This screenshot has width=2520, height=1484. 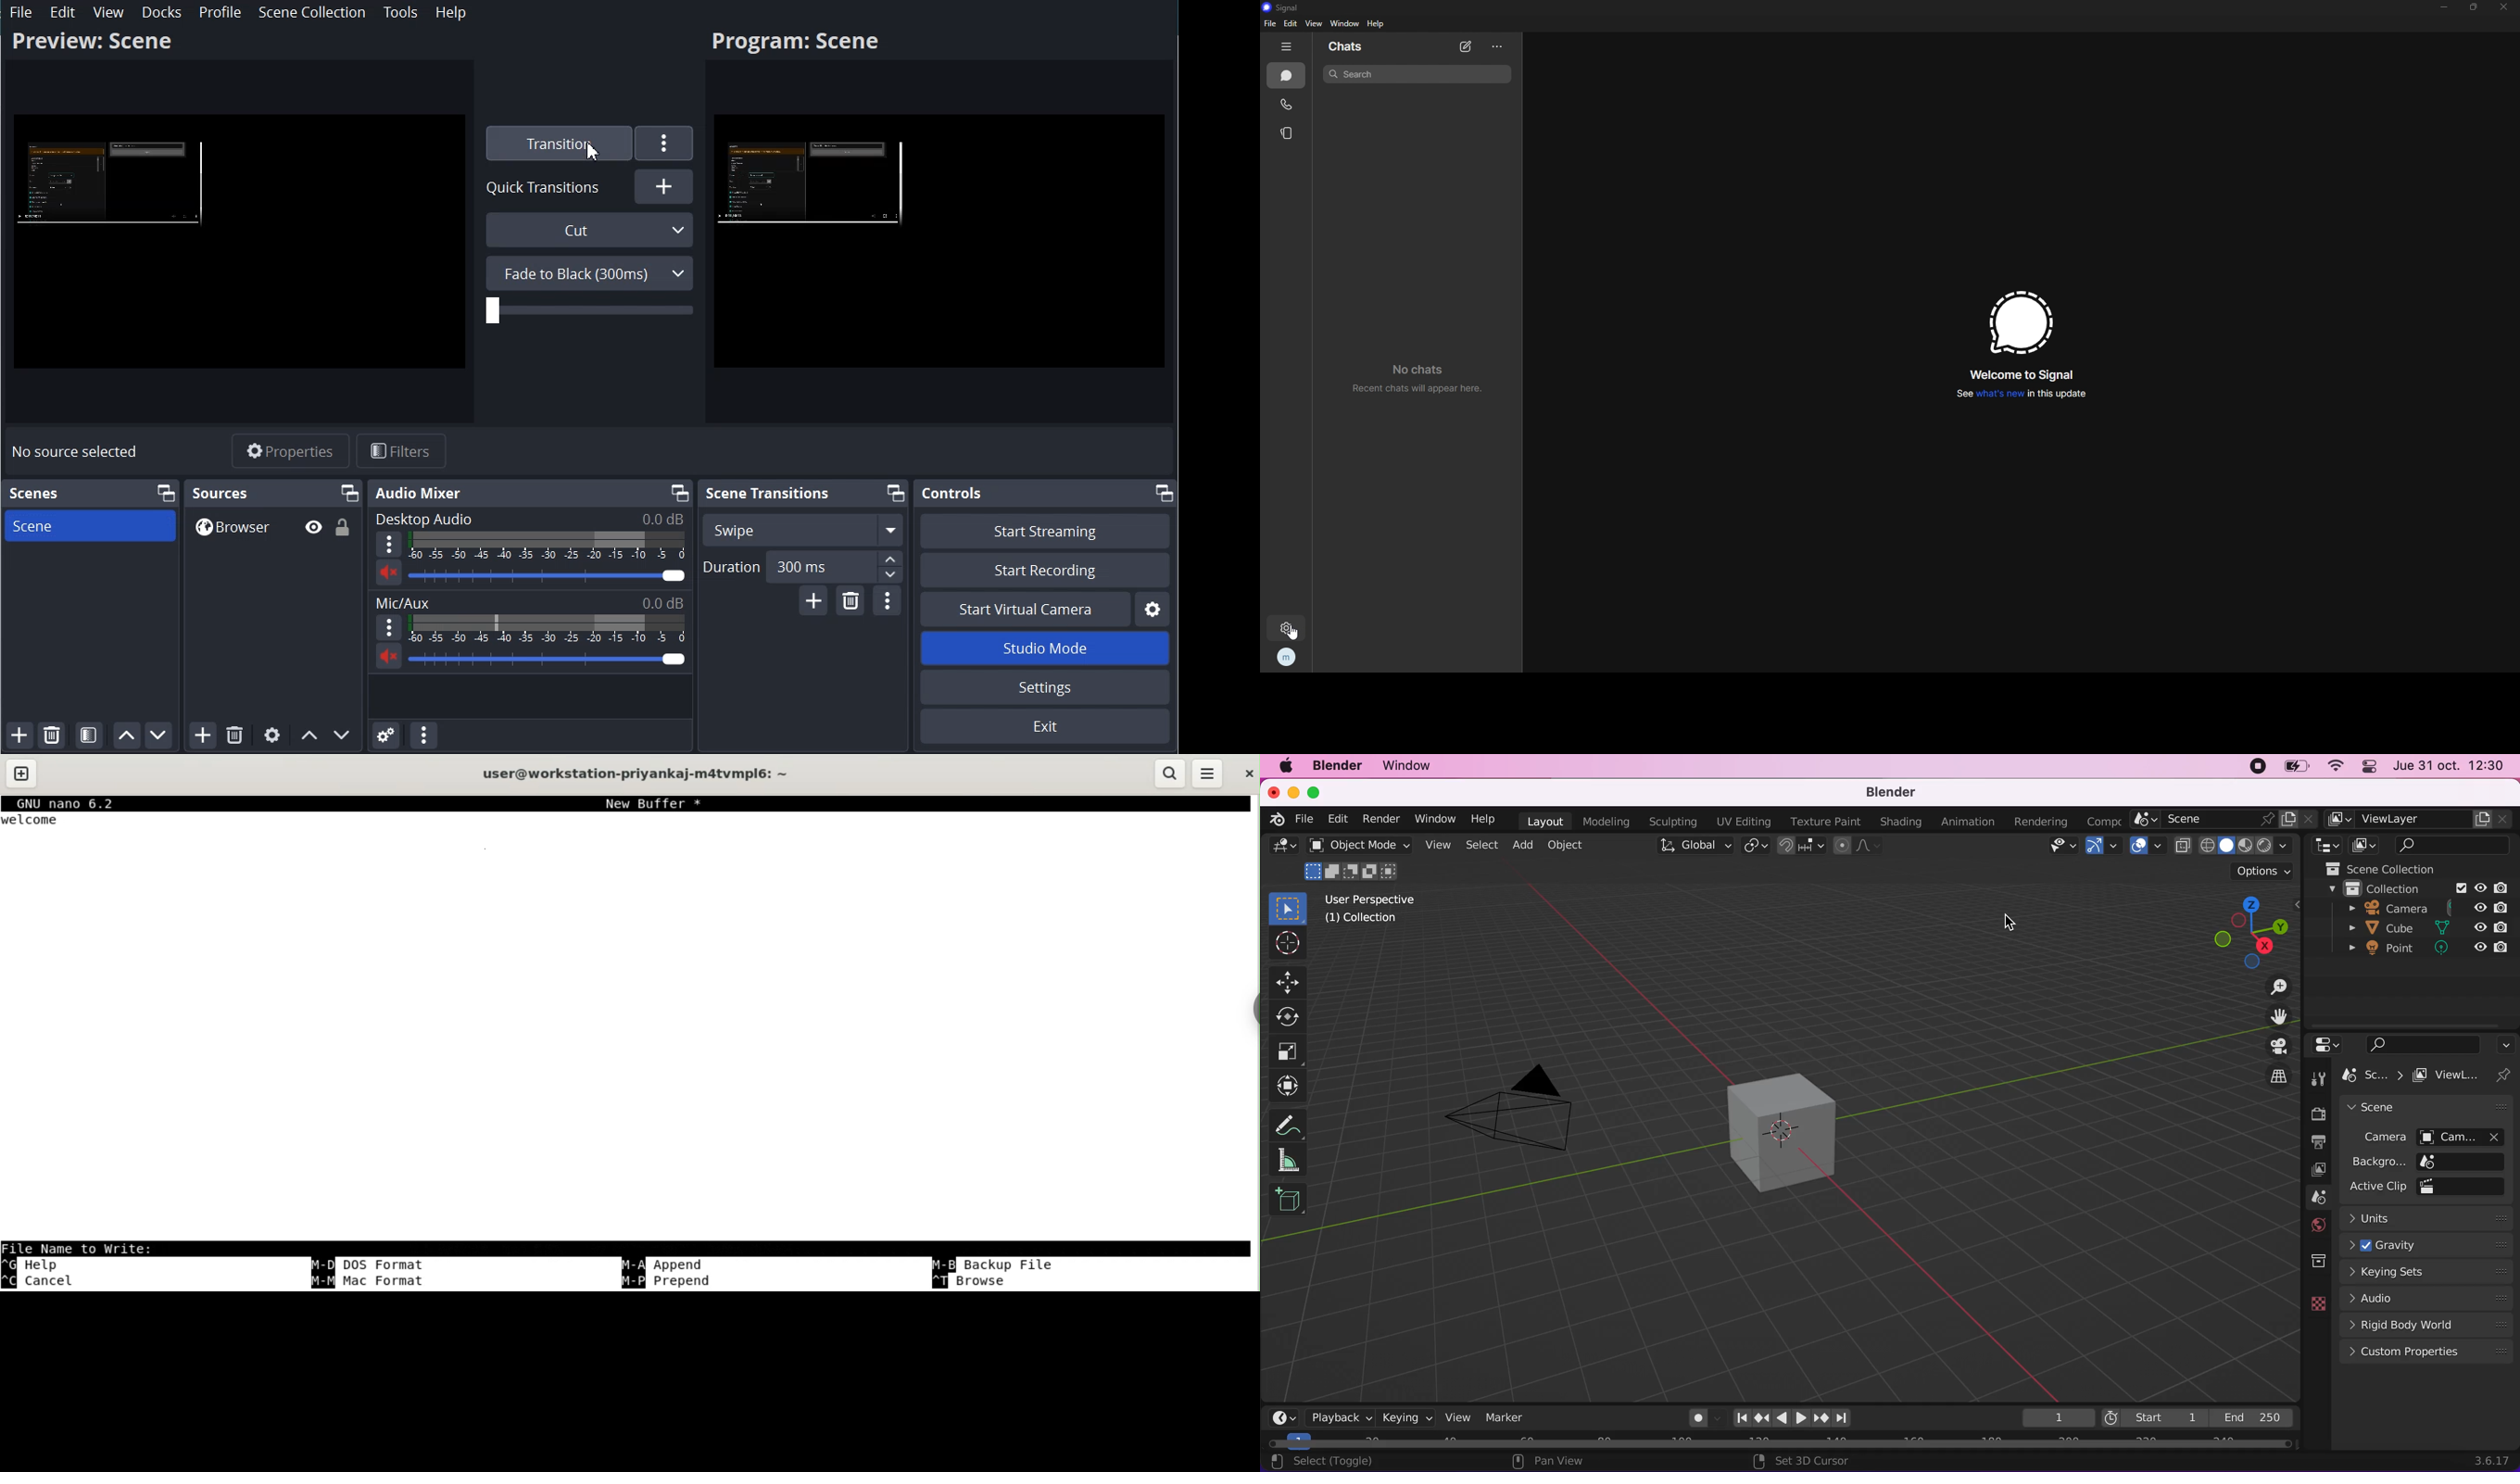 What do you see at coordinates (127, 736) in the screenshot?
I see `Move Scene Up` at bounding box center [127, 736].